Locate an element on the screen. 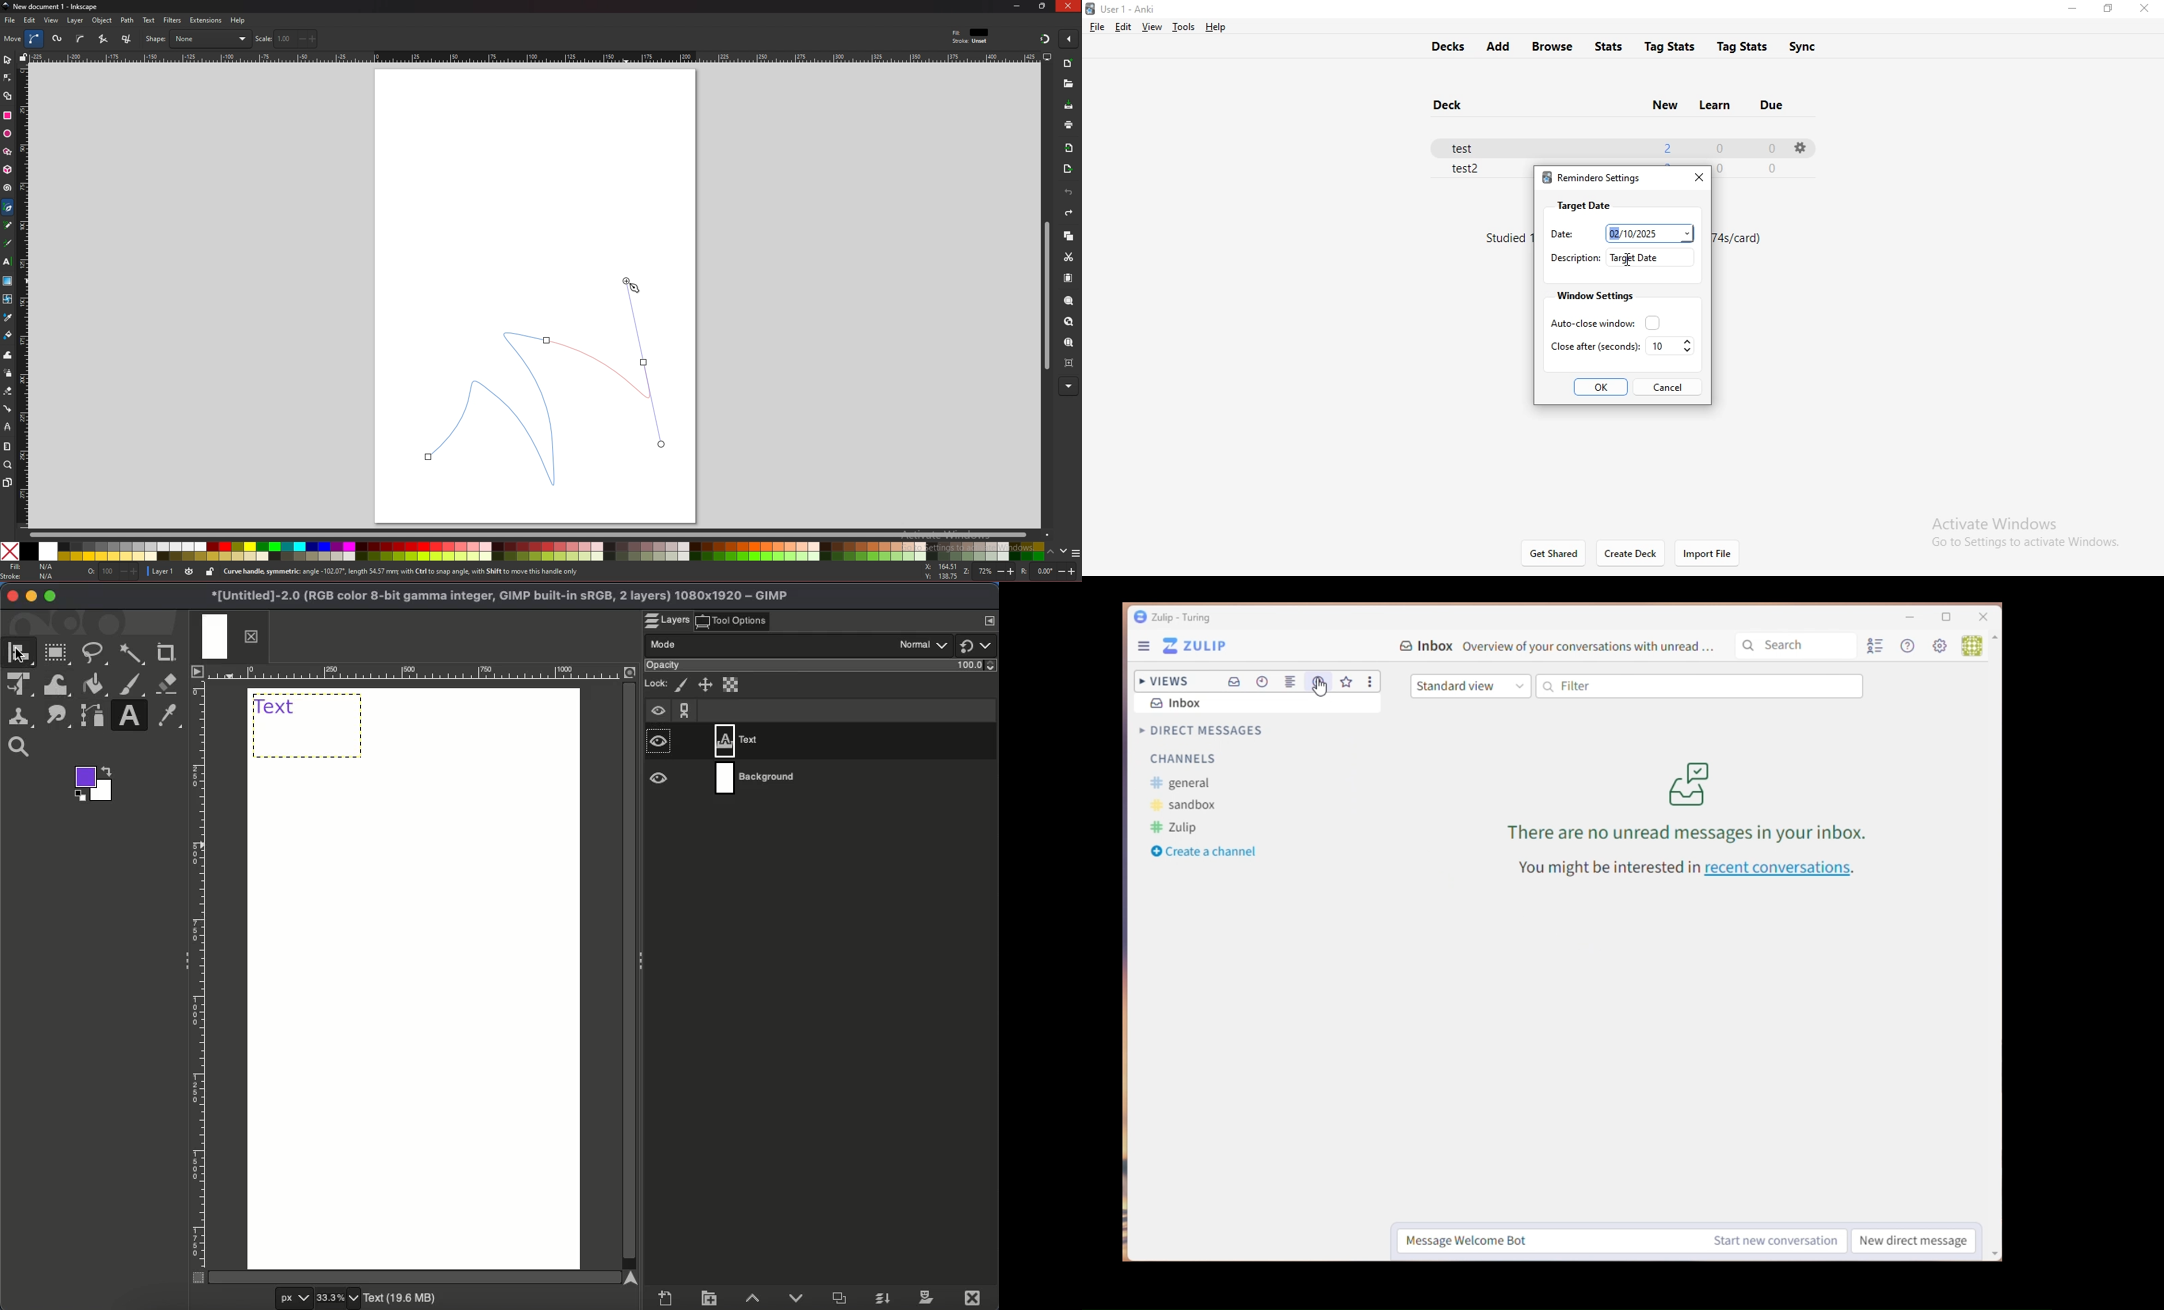 The height and width of the screenshot is (1316, 2184). close is located at coordinates (1696, 176).